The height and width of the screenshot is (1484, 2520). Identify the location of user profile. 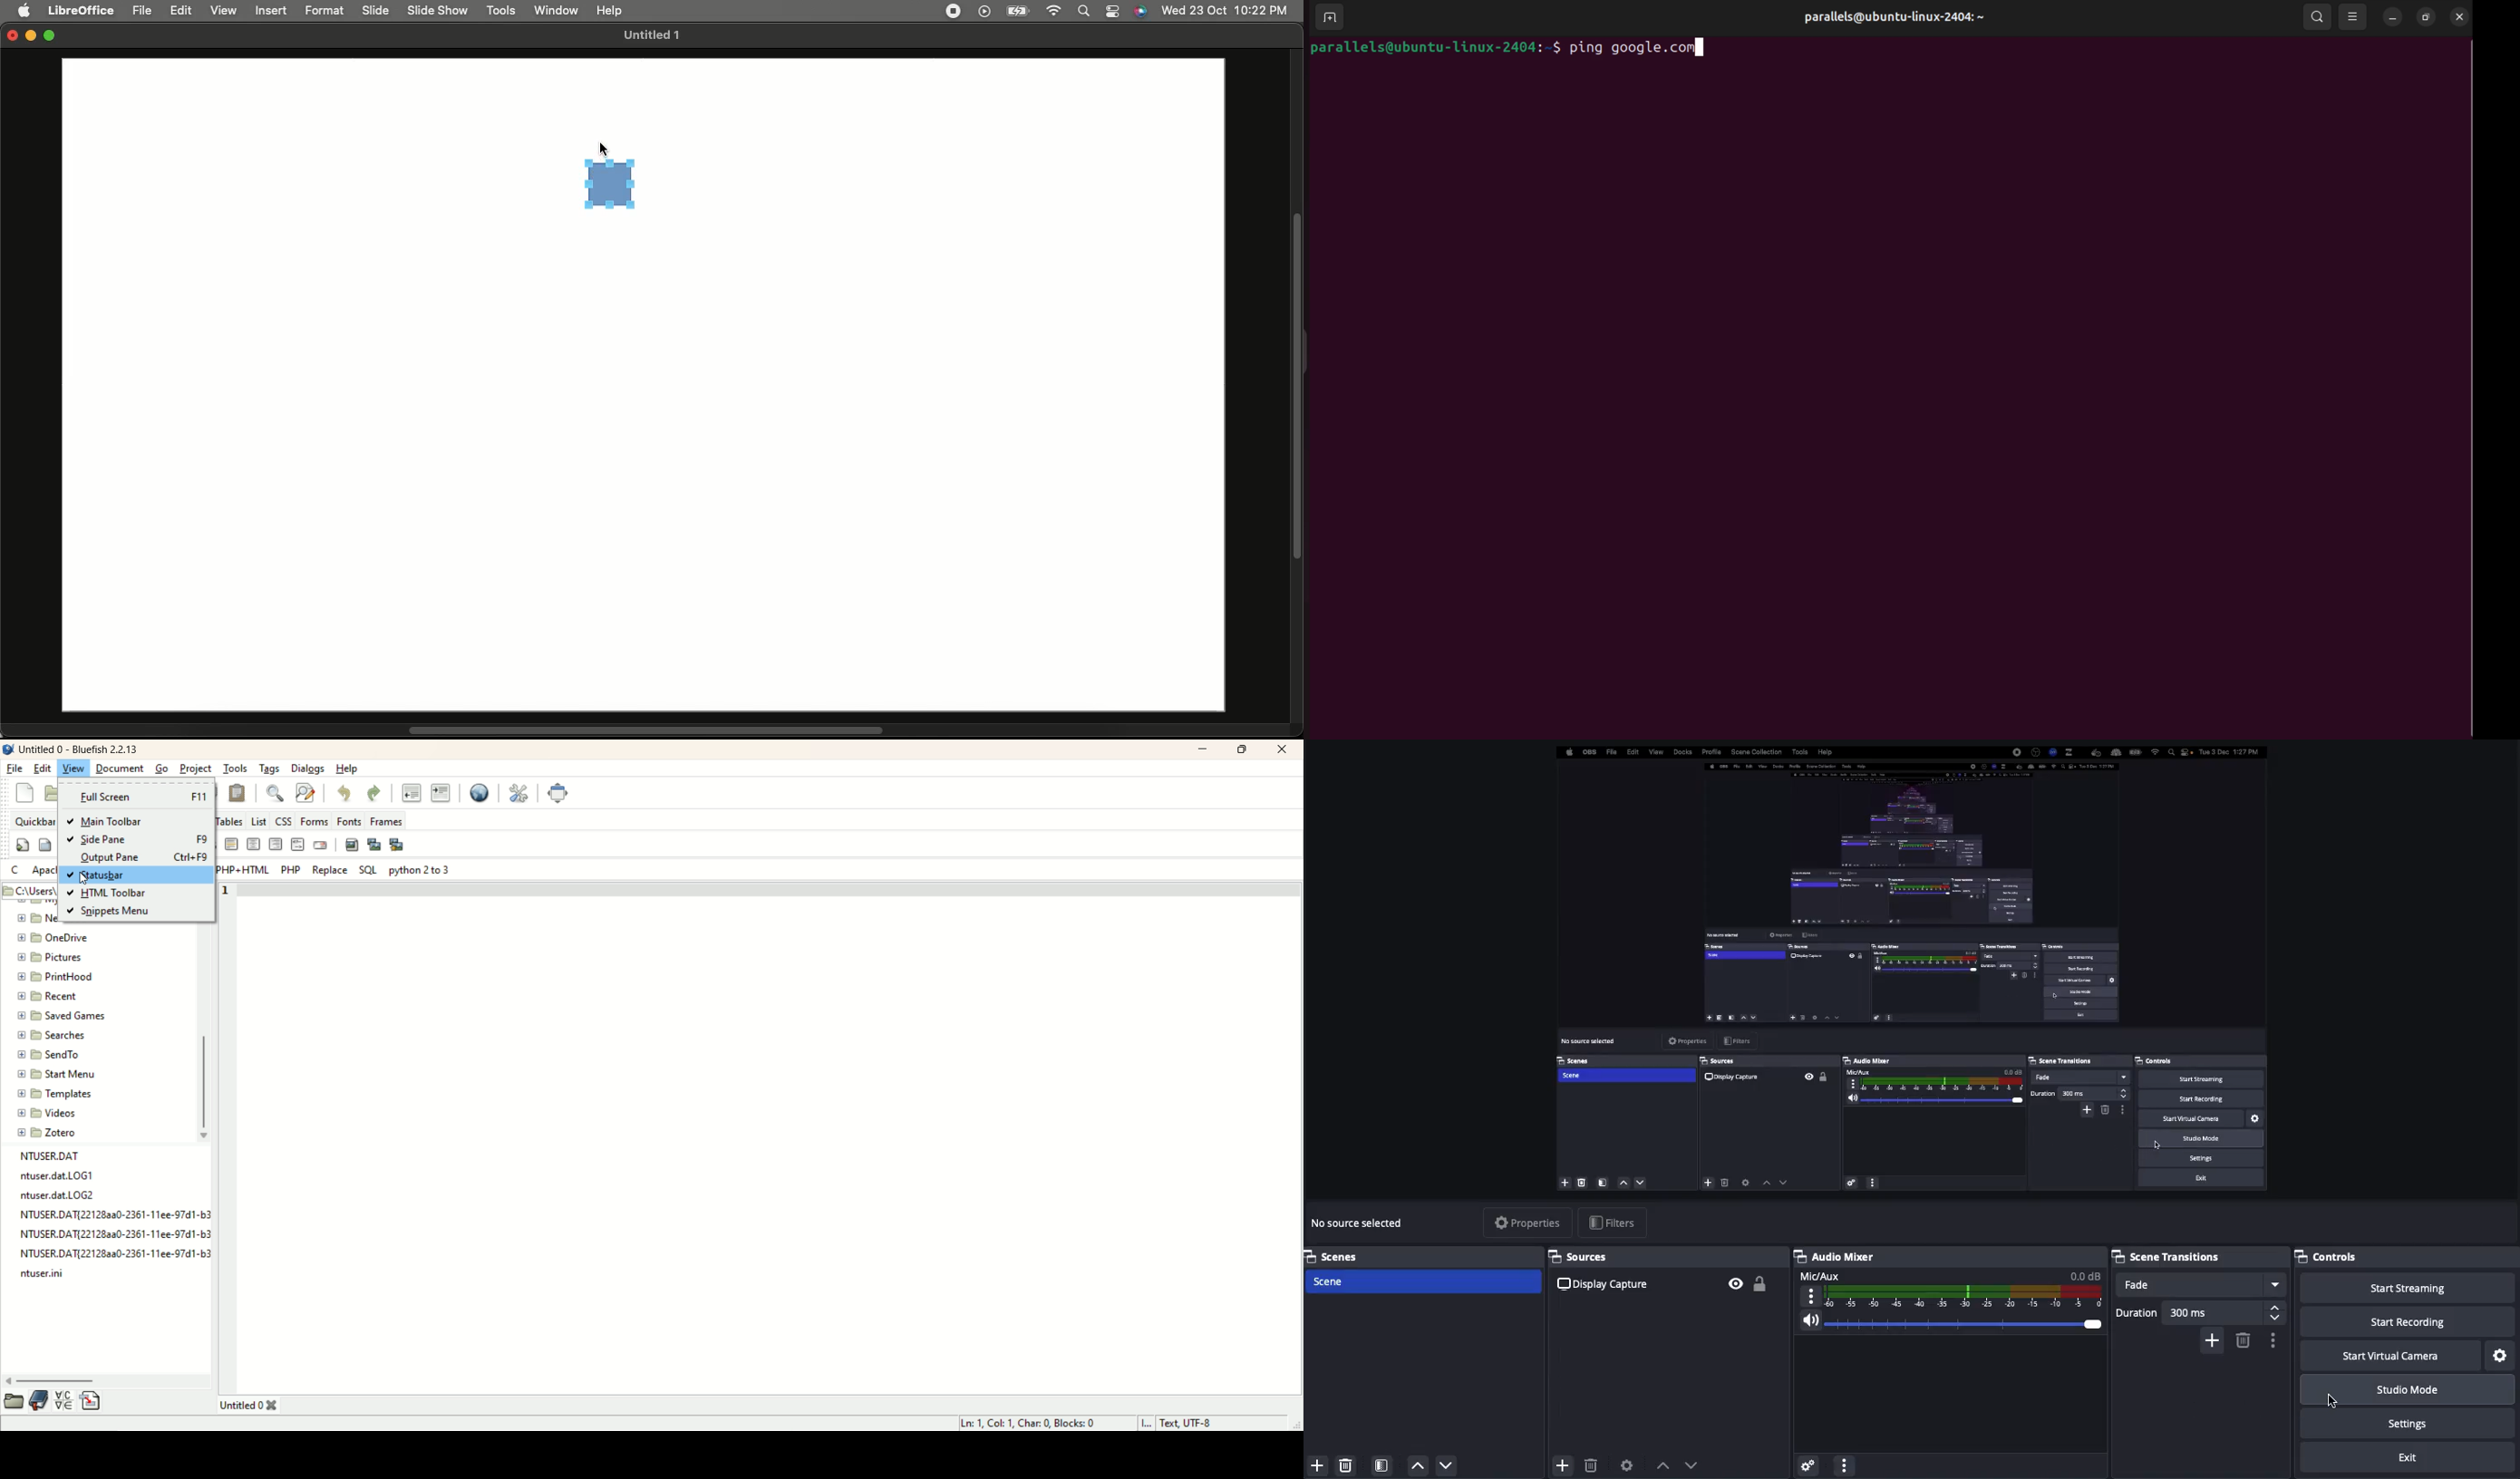
(1892, 16).